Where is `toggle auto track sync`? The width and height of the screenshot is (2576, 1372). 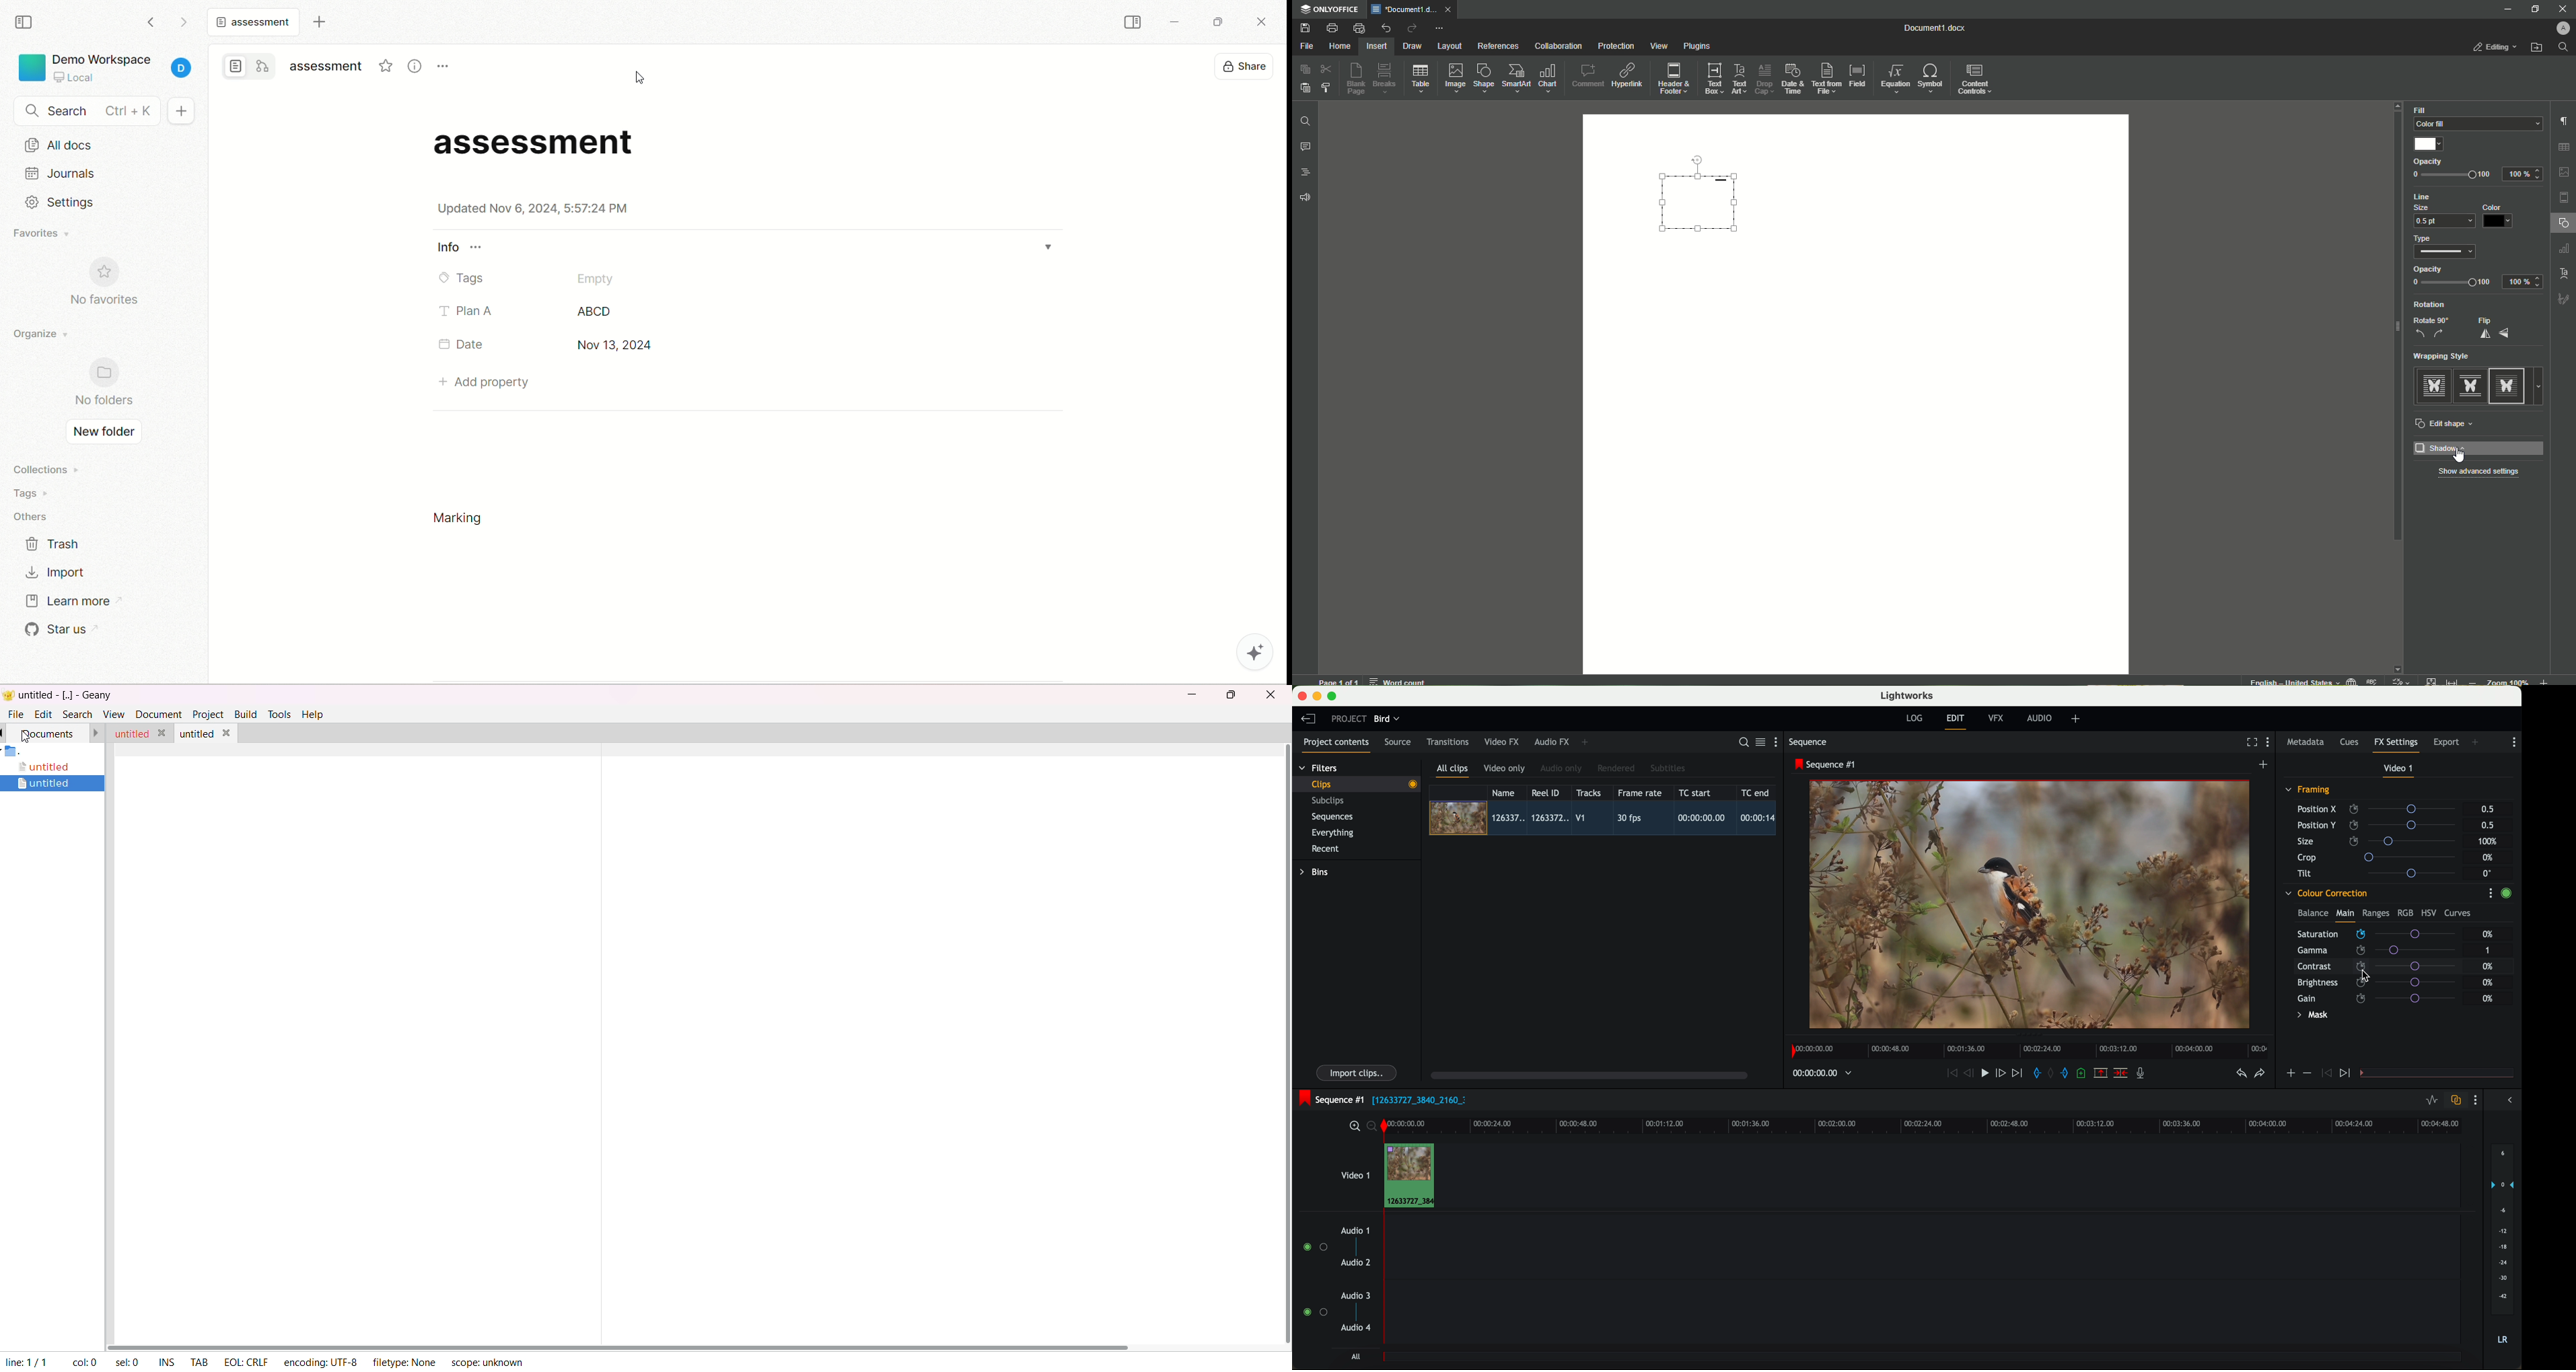 toggle auto track sync is located at coordinates (2454, 1101).